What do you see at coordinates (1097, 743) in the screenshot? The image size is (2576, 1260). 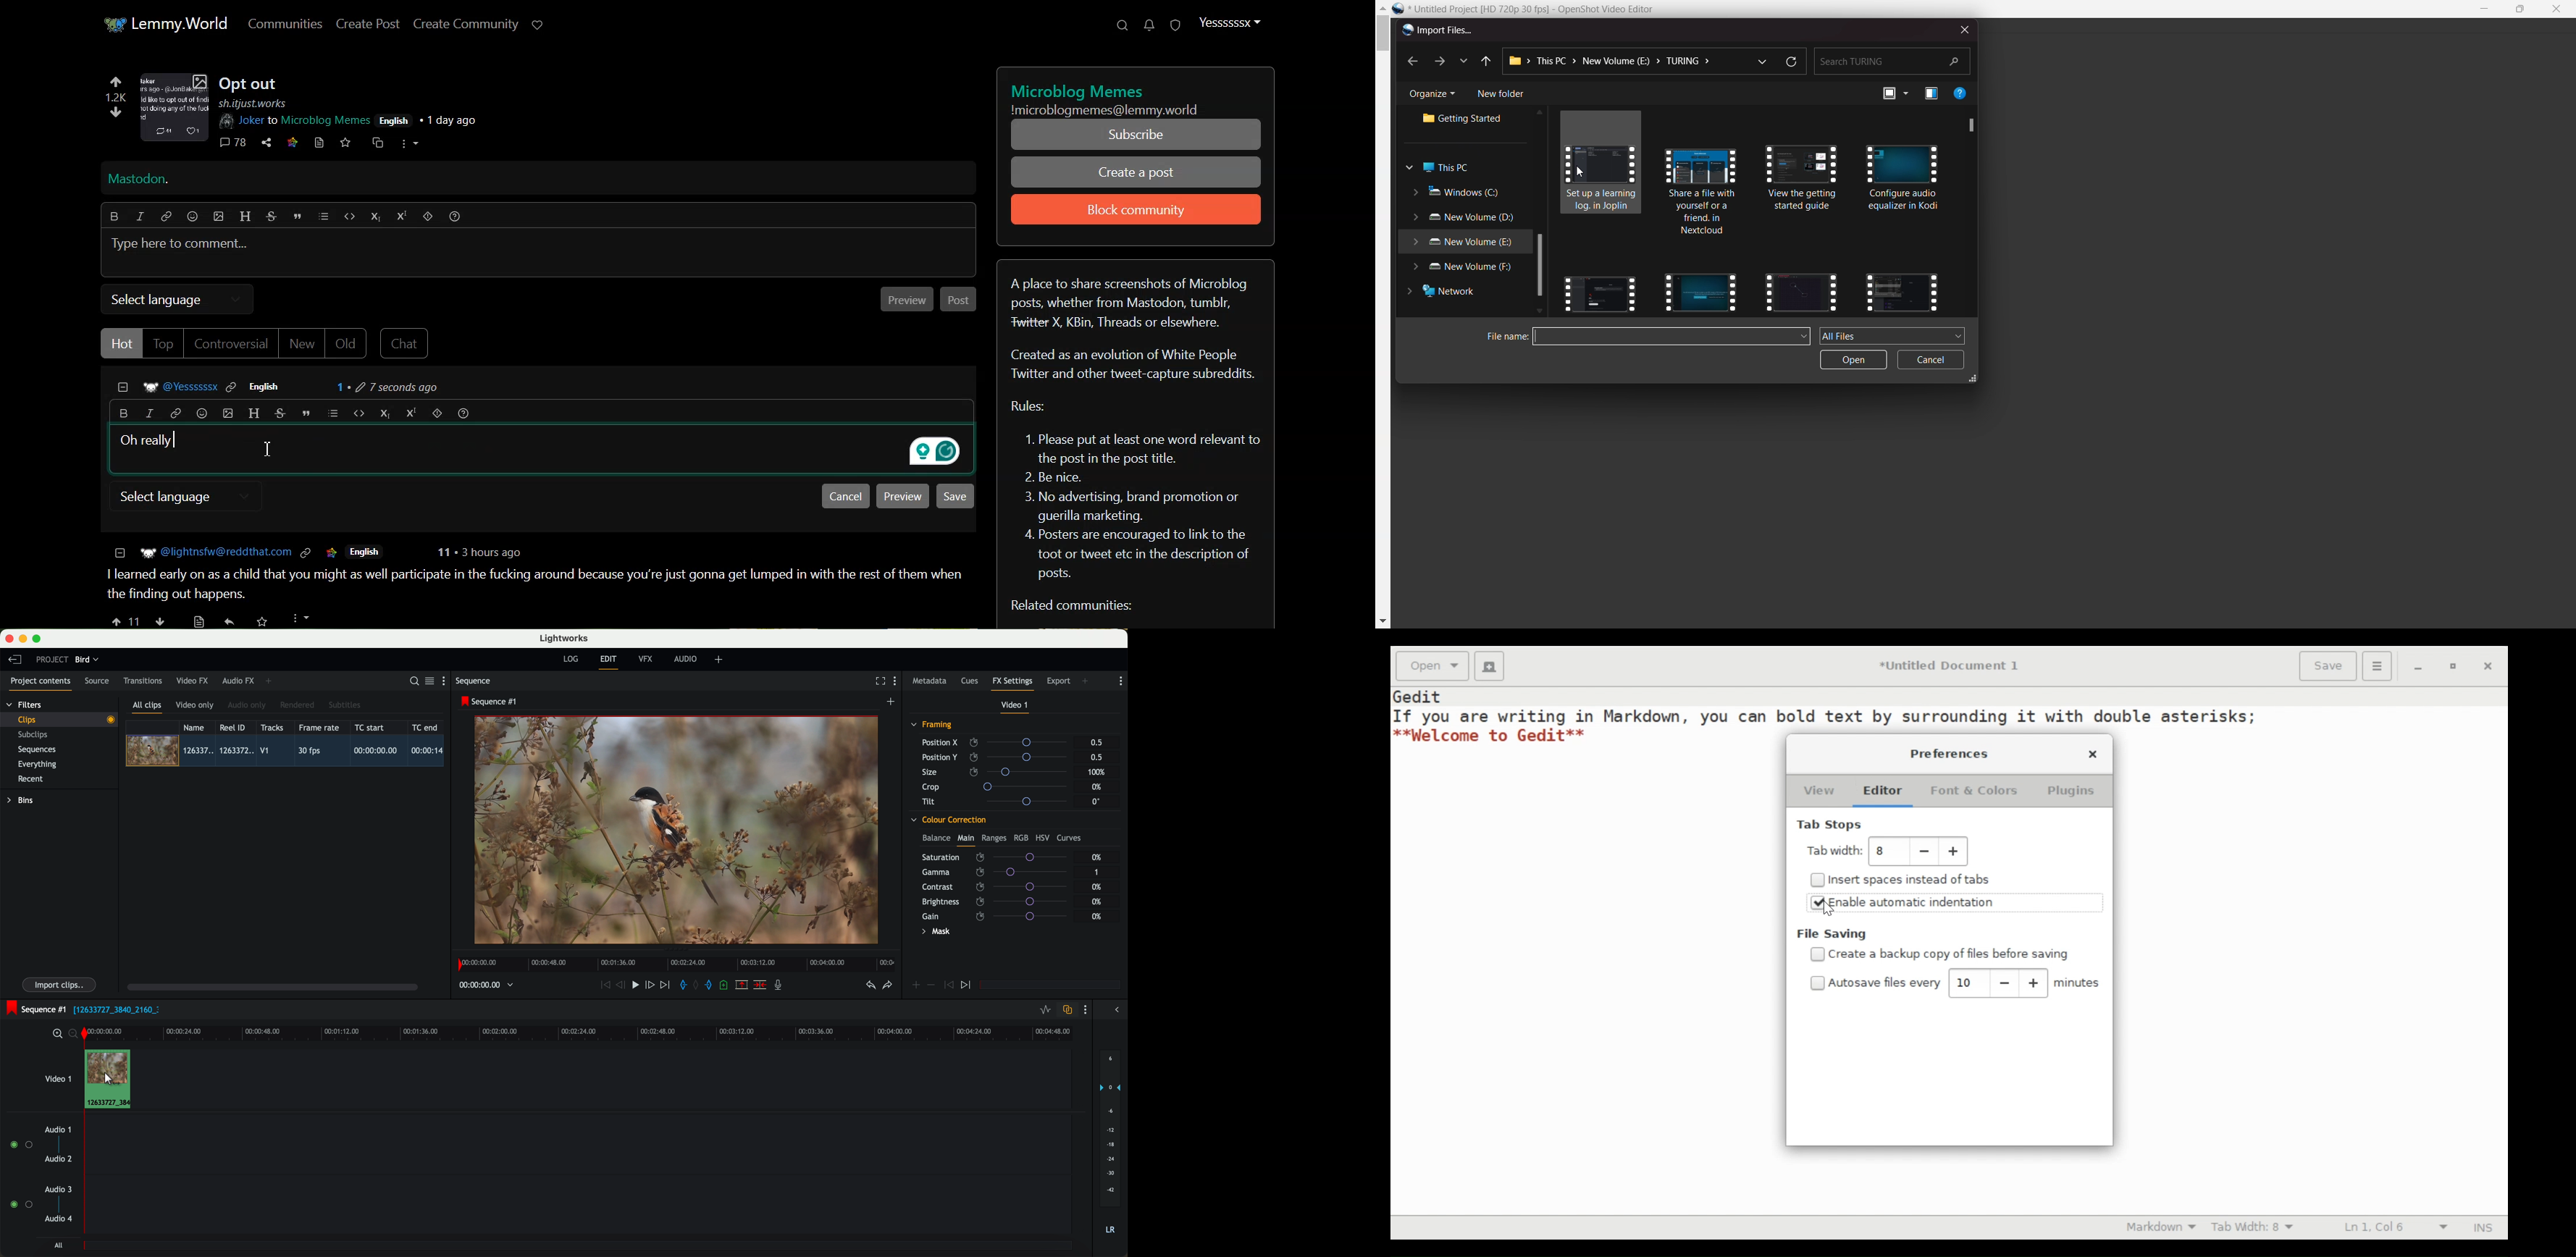 I see `0.5` at bounding box center [1097, 743].